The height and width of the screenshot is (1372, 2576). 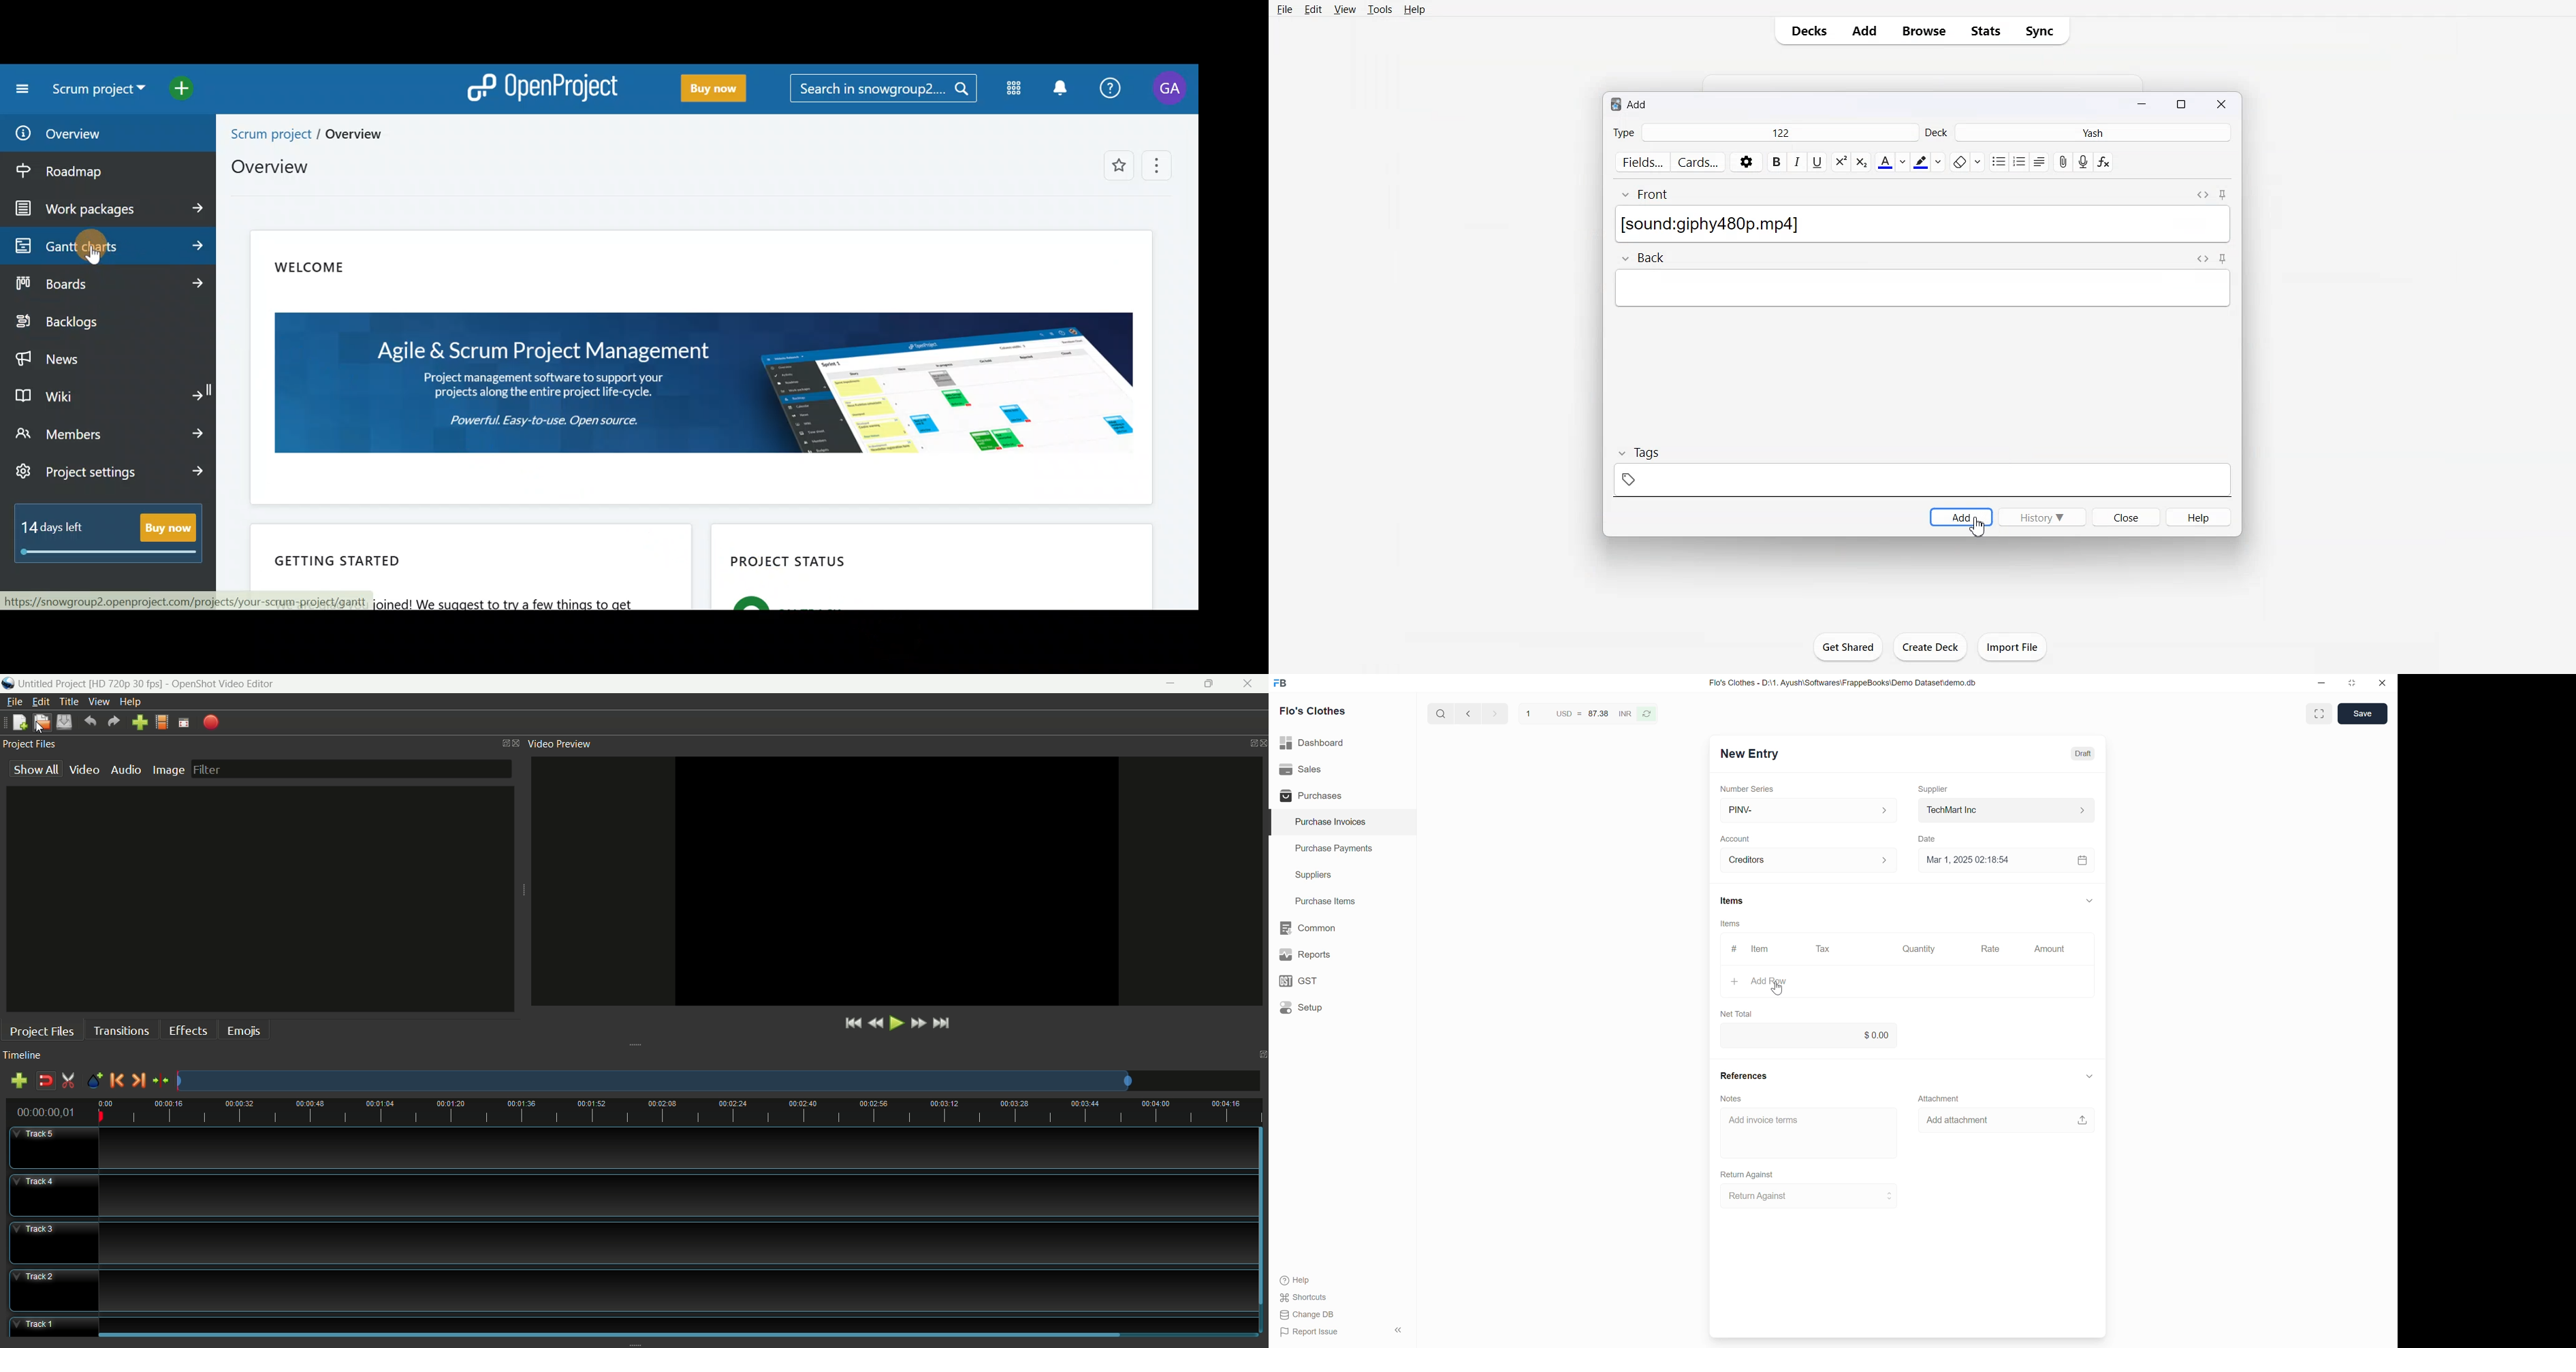 I want to click on Purchases, so click(x=1342, y=795).